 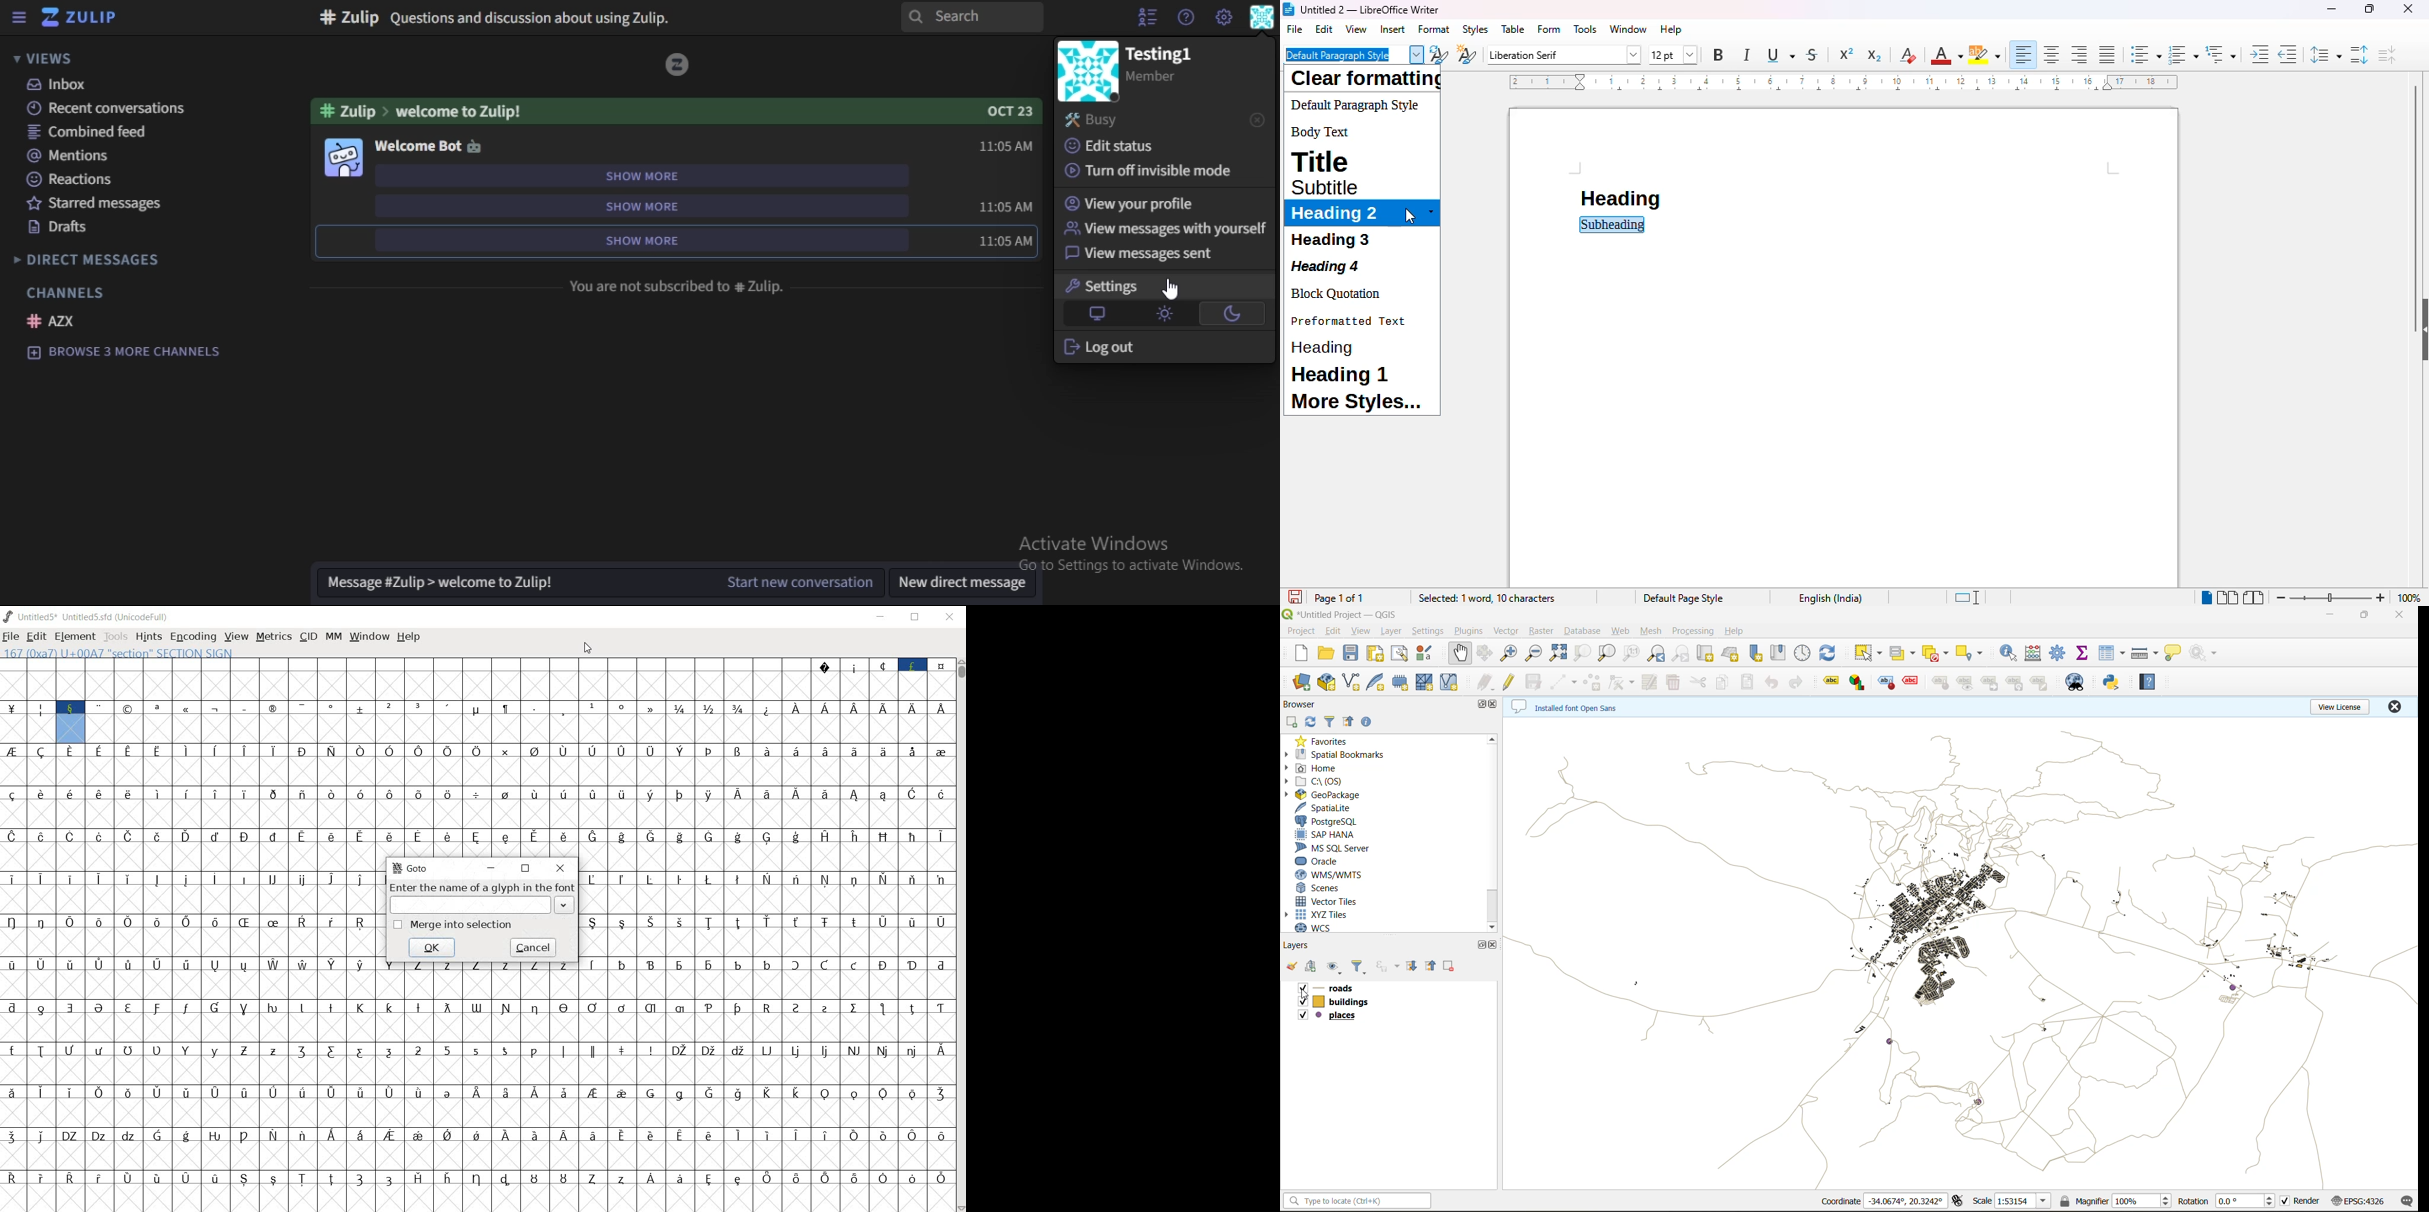 I want to click on GoTo, so click(x=410, y=868).